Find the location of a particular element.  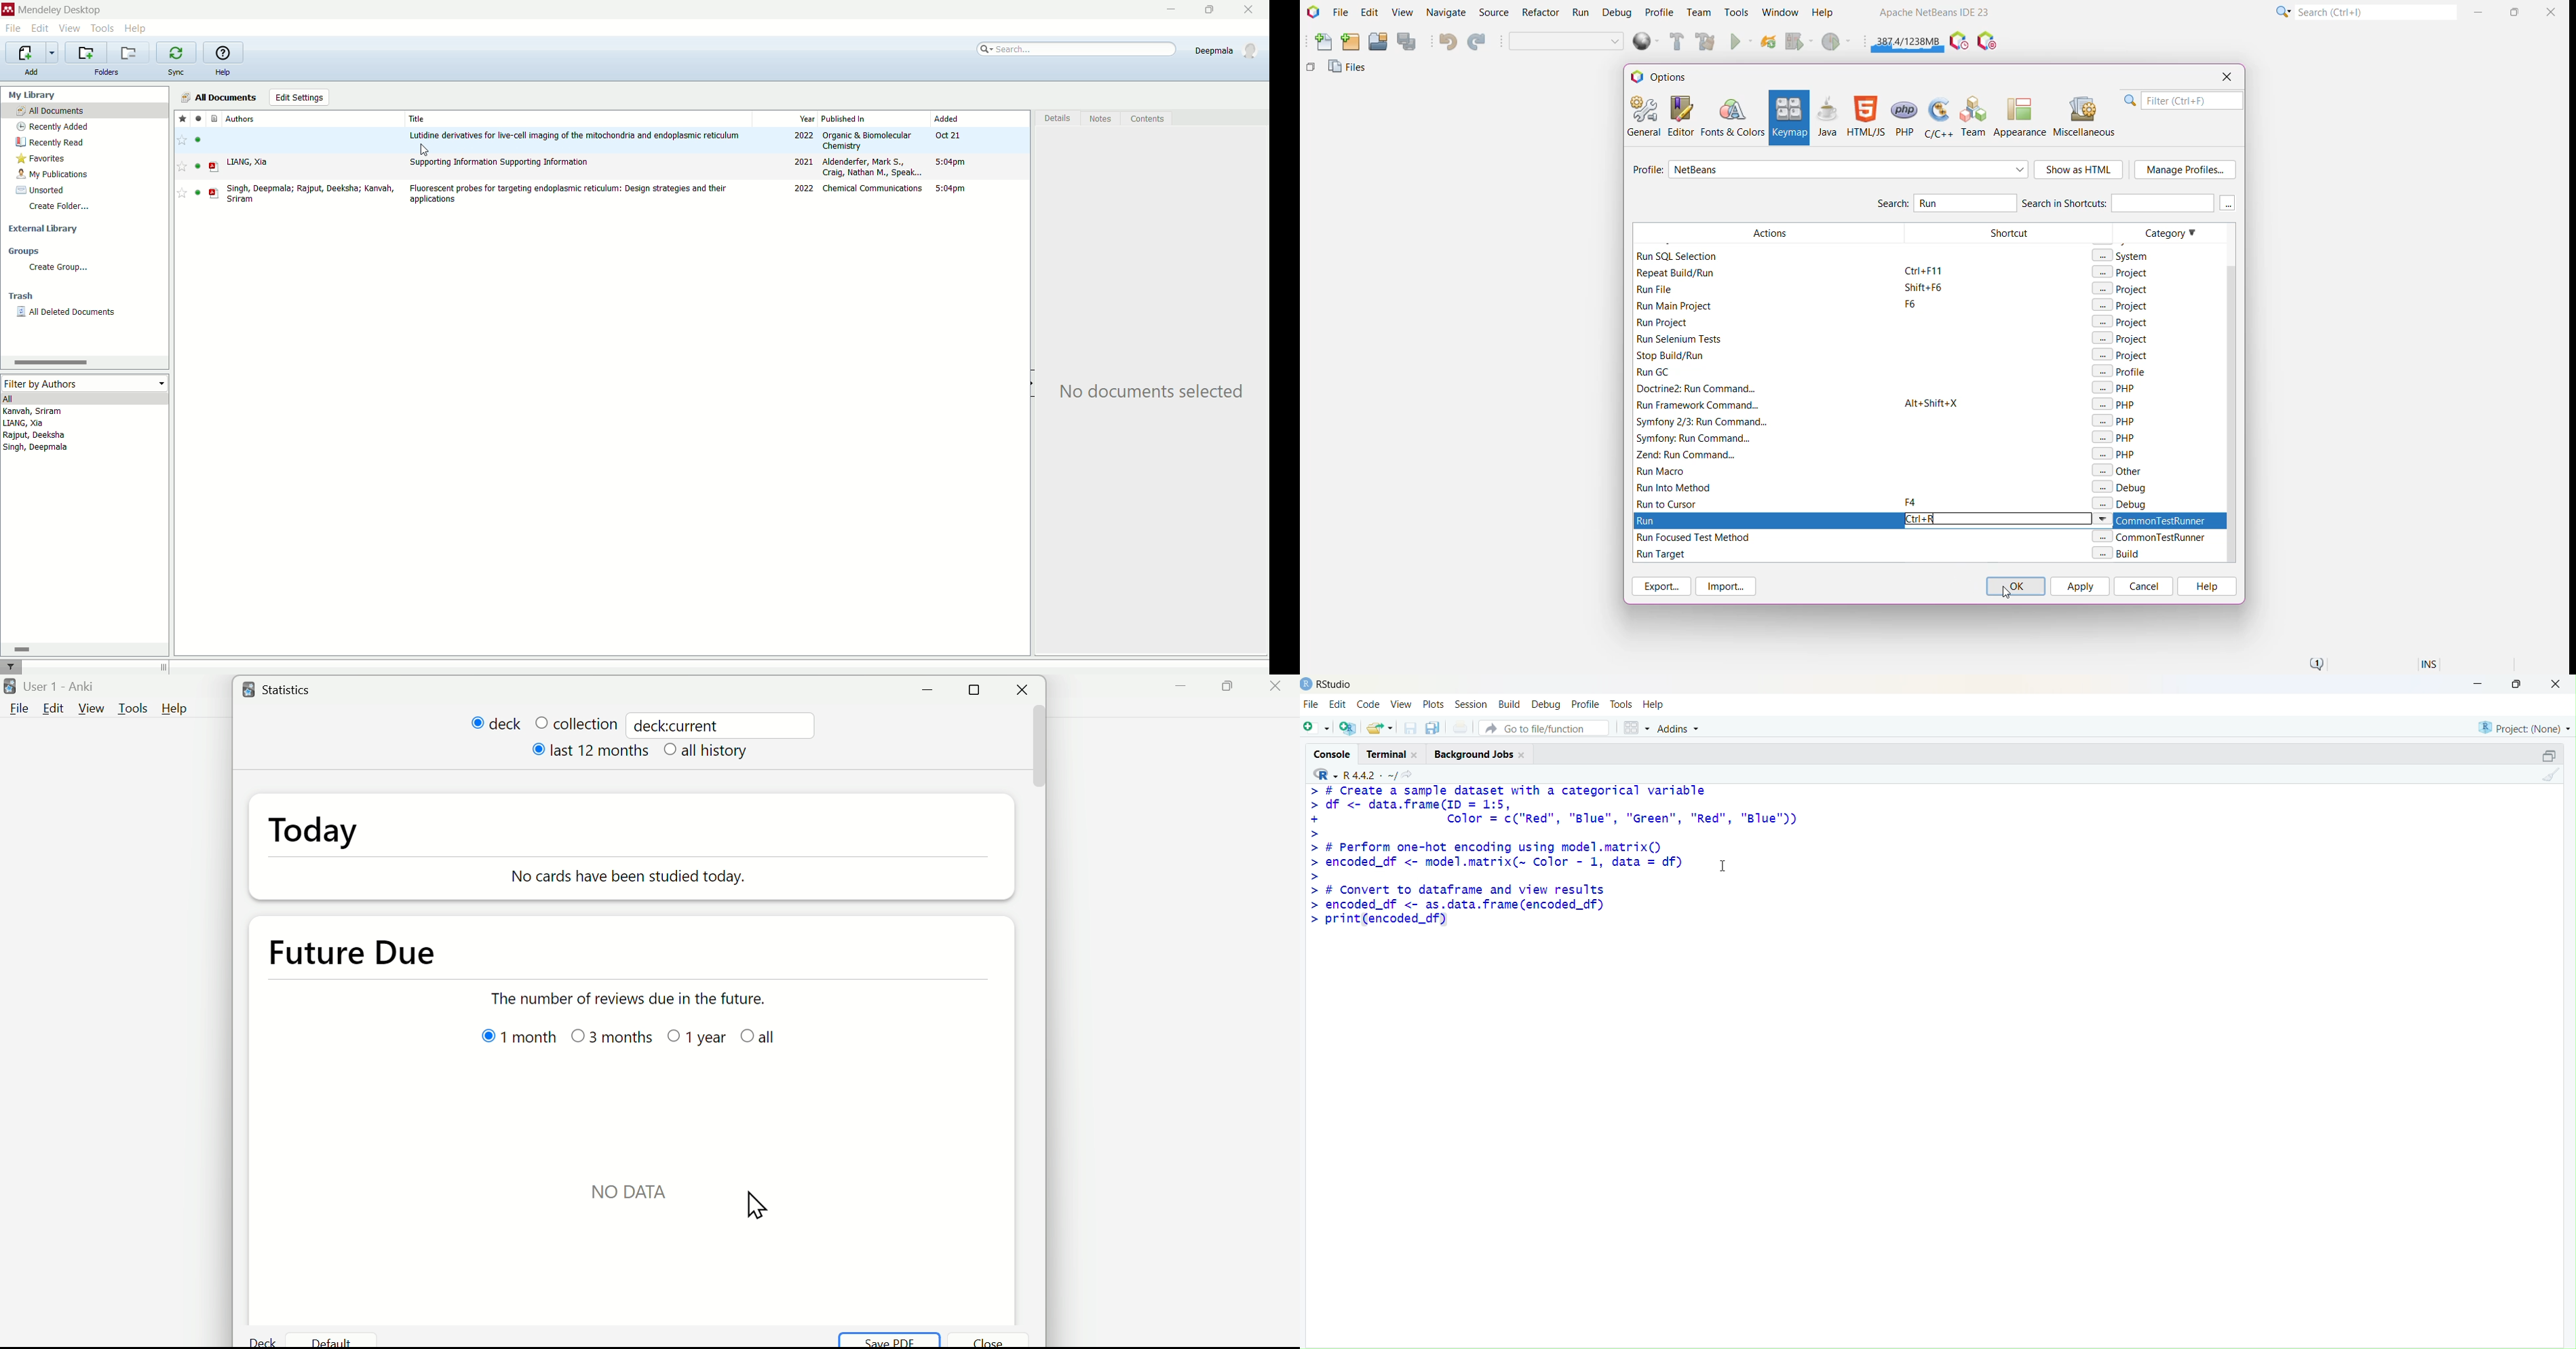

R is located at coordinates (1326, 774).